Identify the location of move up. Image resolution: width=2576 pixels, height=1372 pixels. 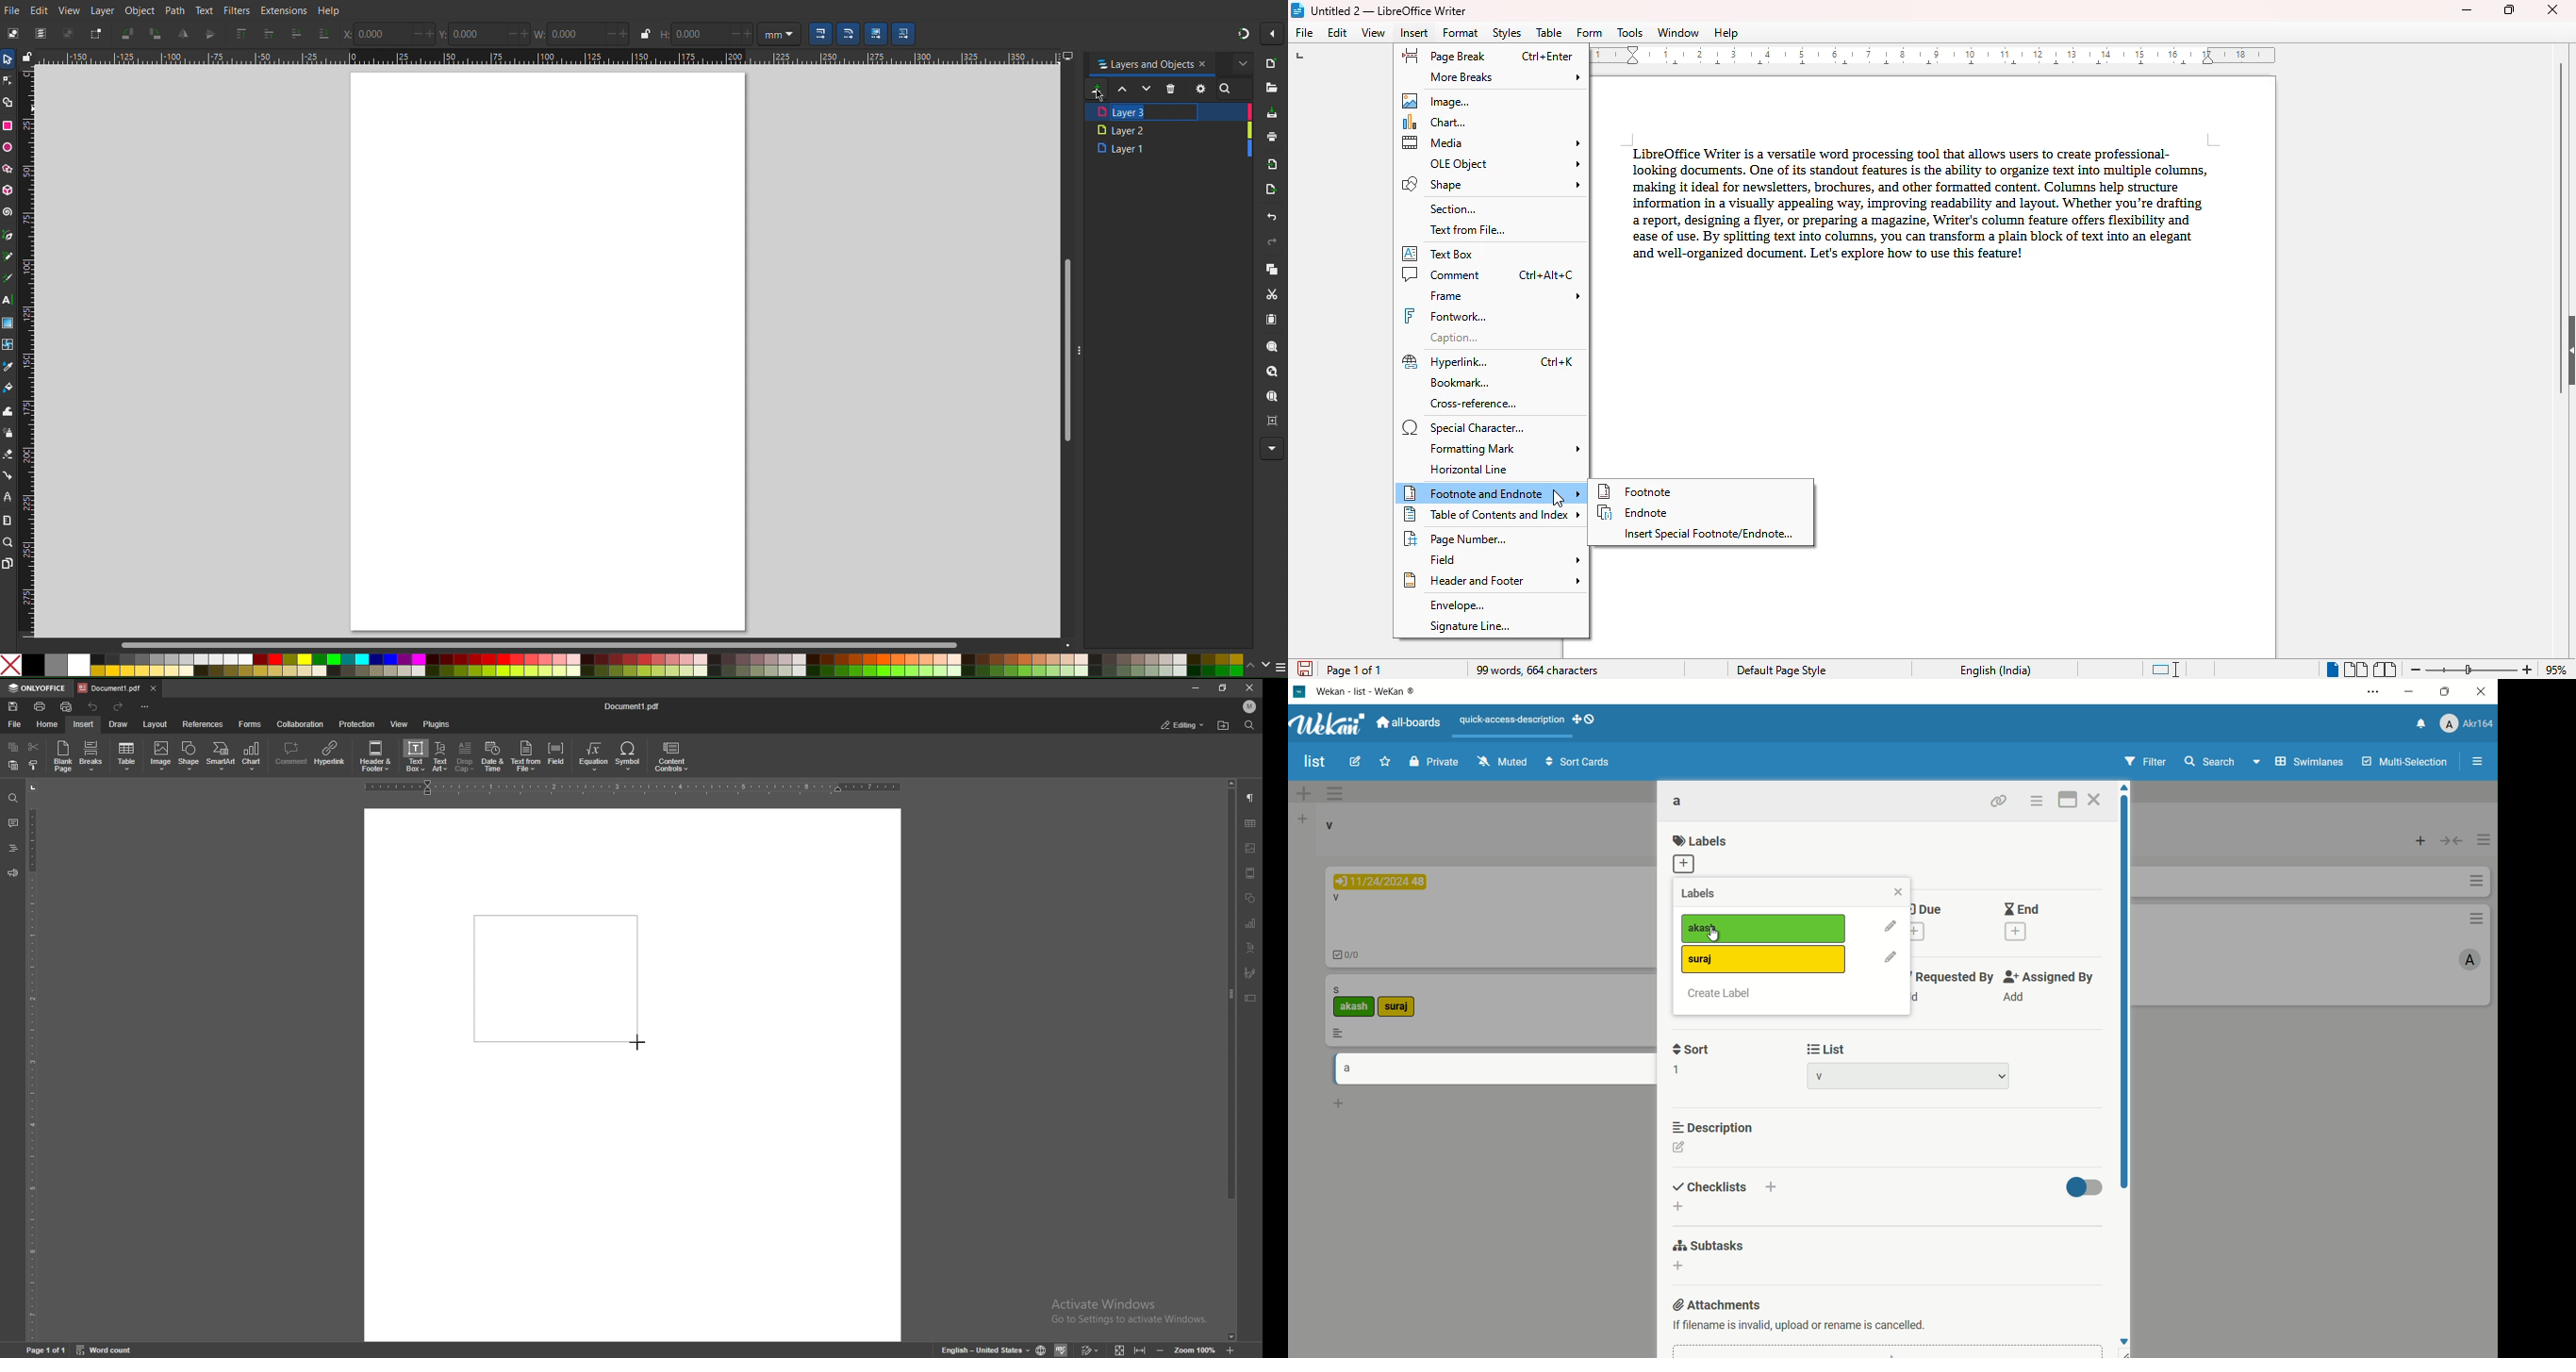
(2124, 788).